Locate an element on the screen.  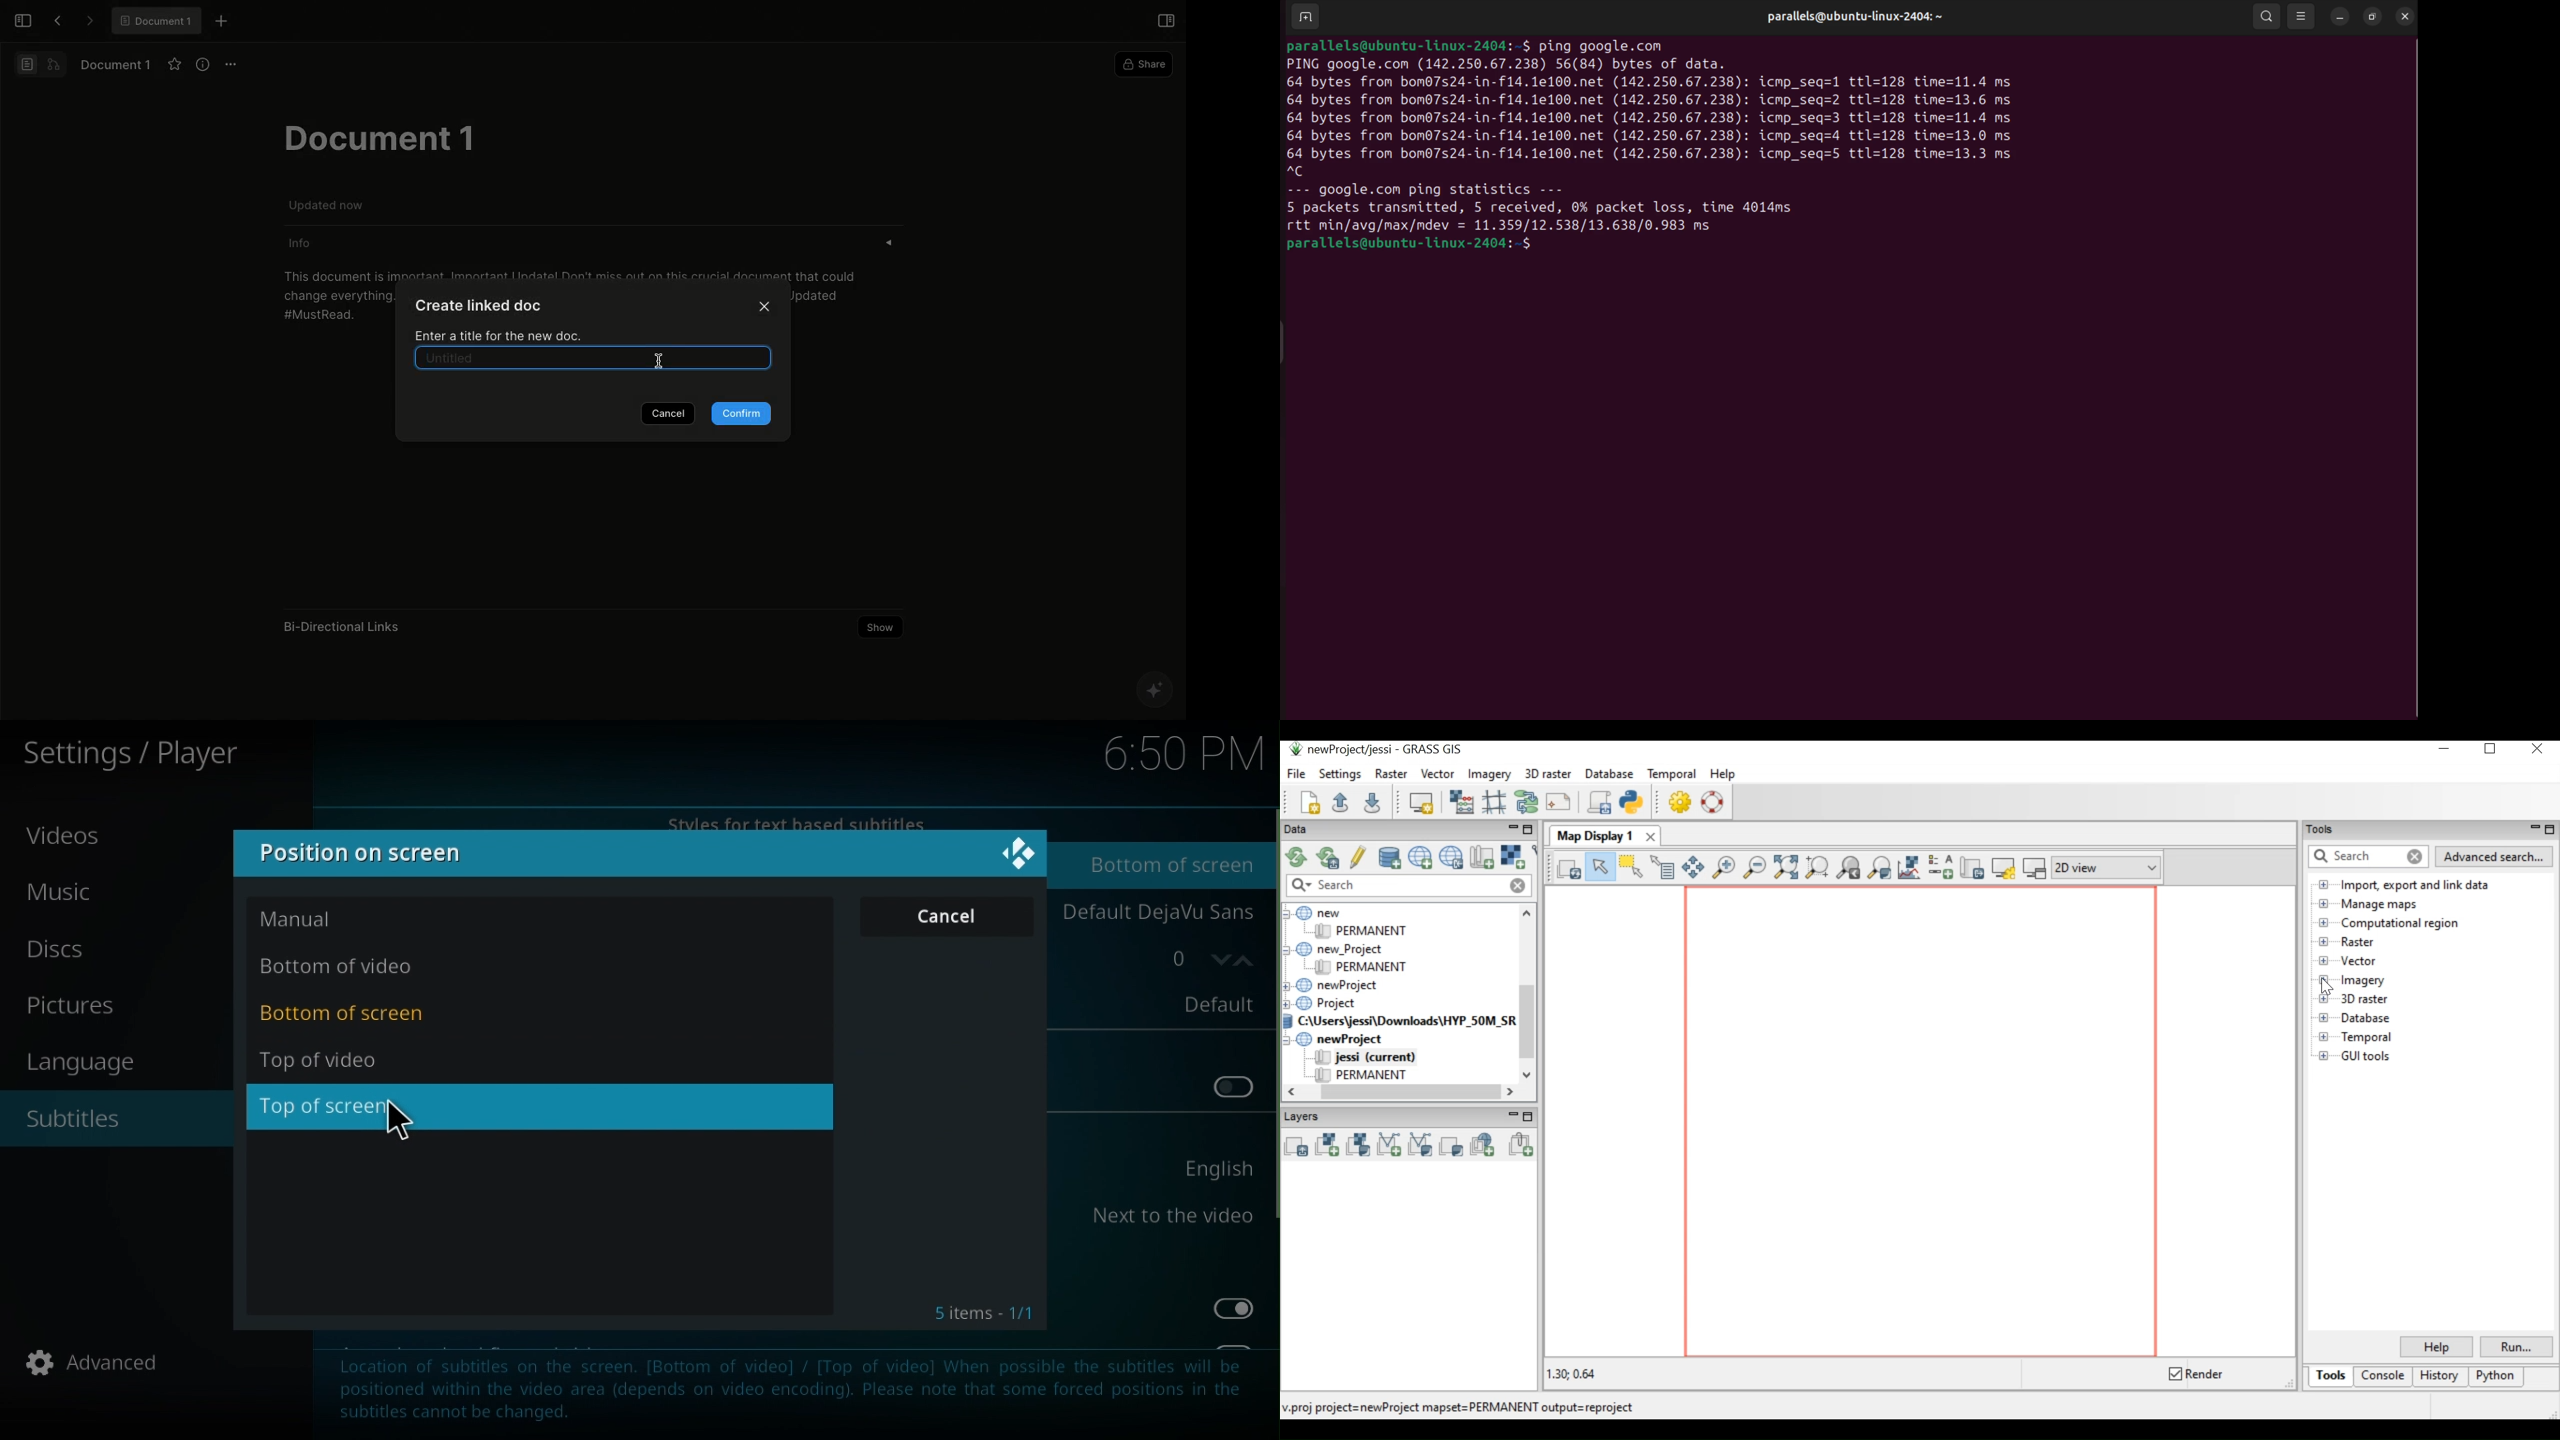
64 bytes from bom poert .net is located at coordinates (1517, 82).